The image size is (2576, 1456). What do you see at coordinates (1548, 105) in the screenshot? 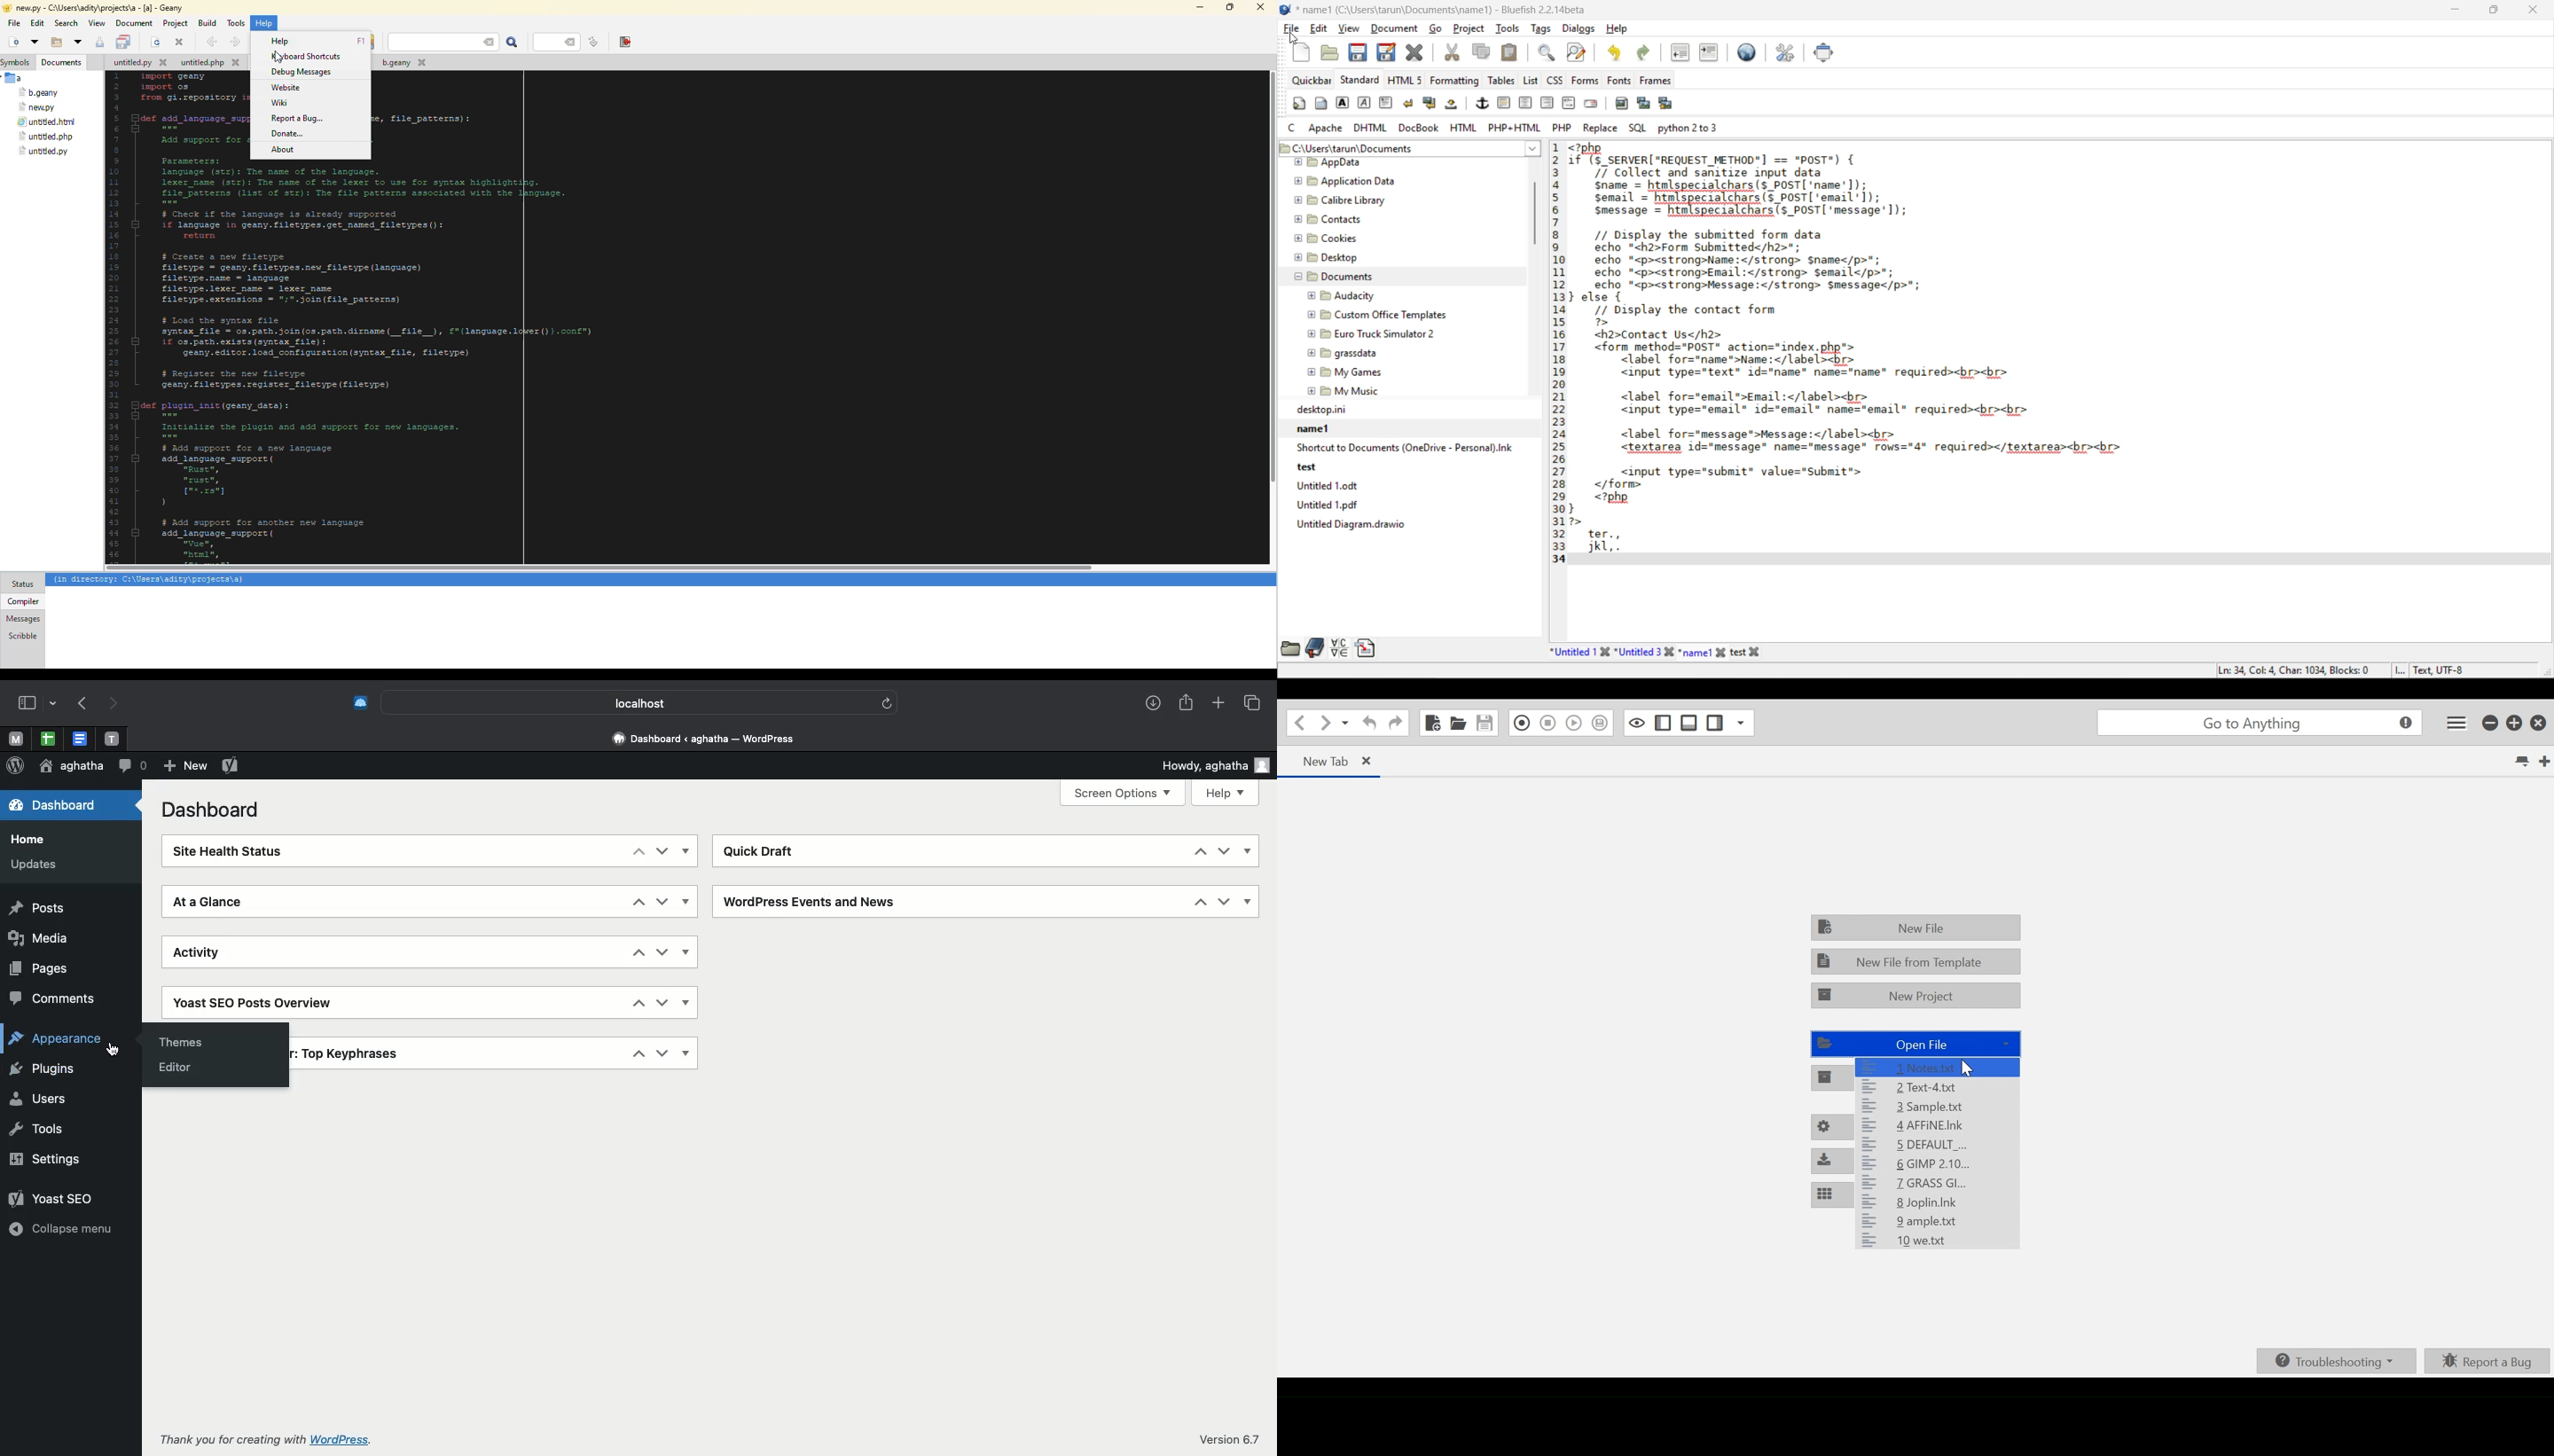
I see `right justify` at bounding box center [1548, 105].